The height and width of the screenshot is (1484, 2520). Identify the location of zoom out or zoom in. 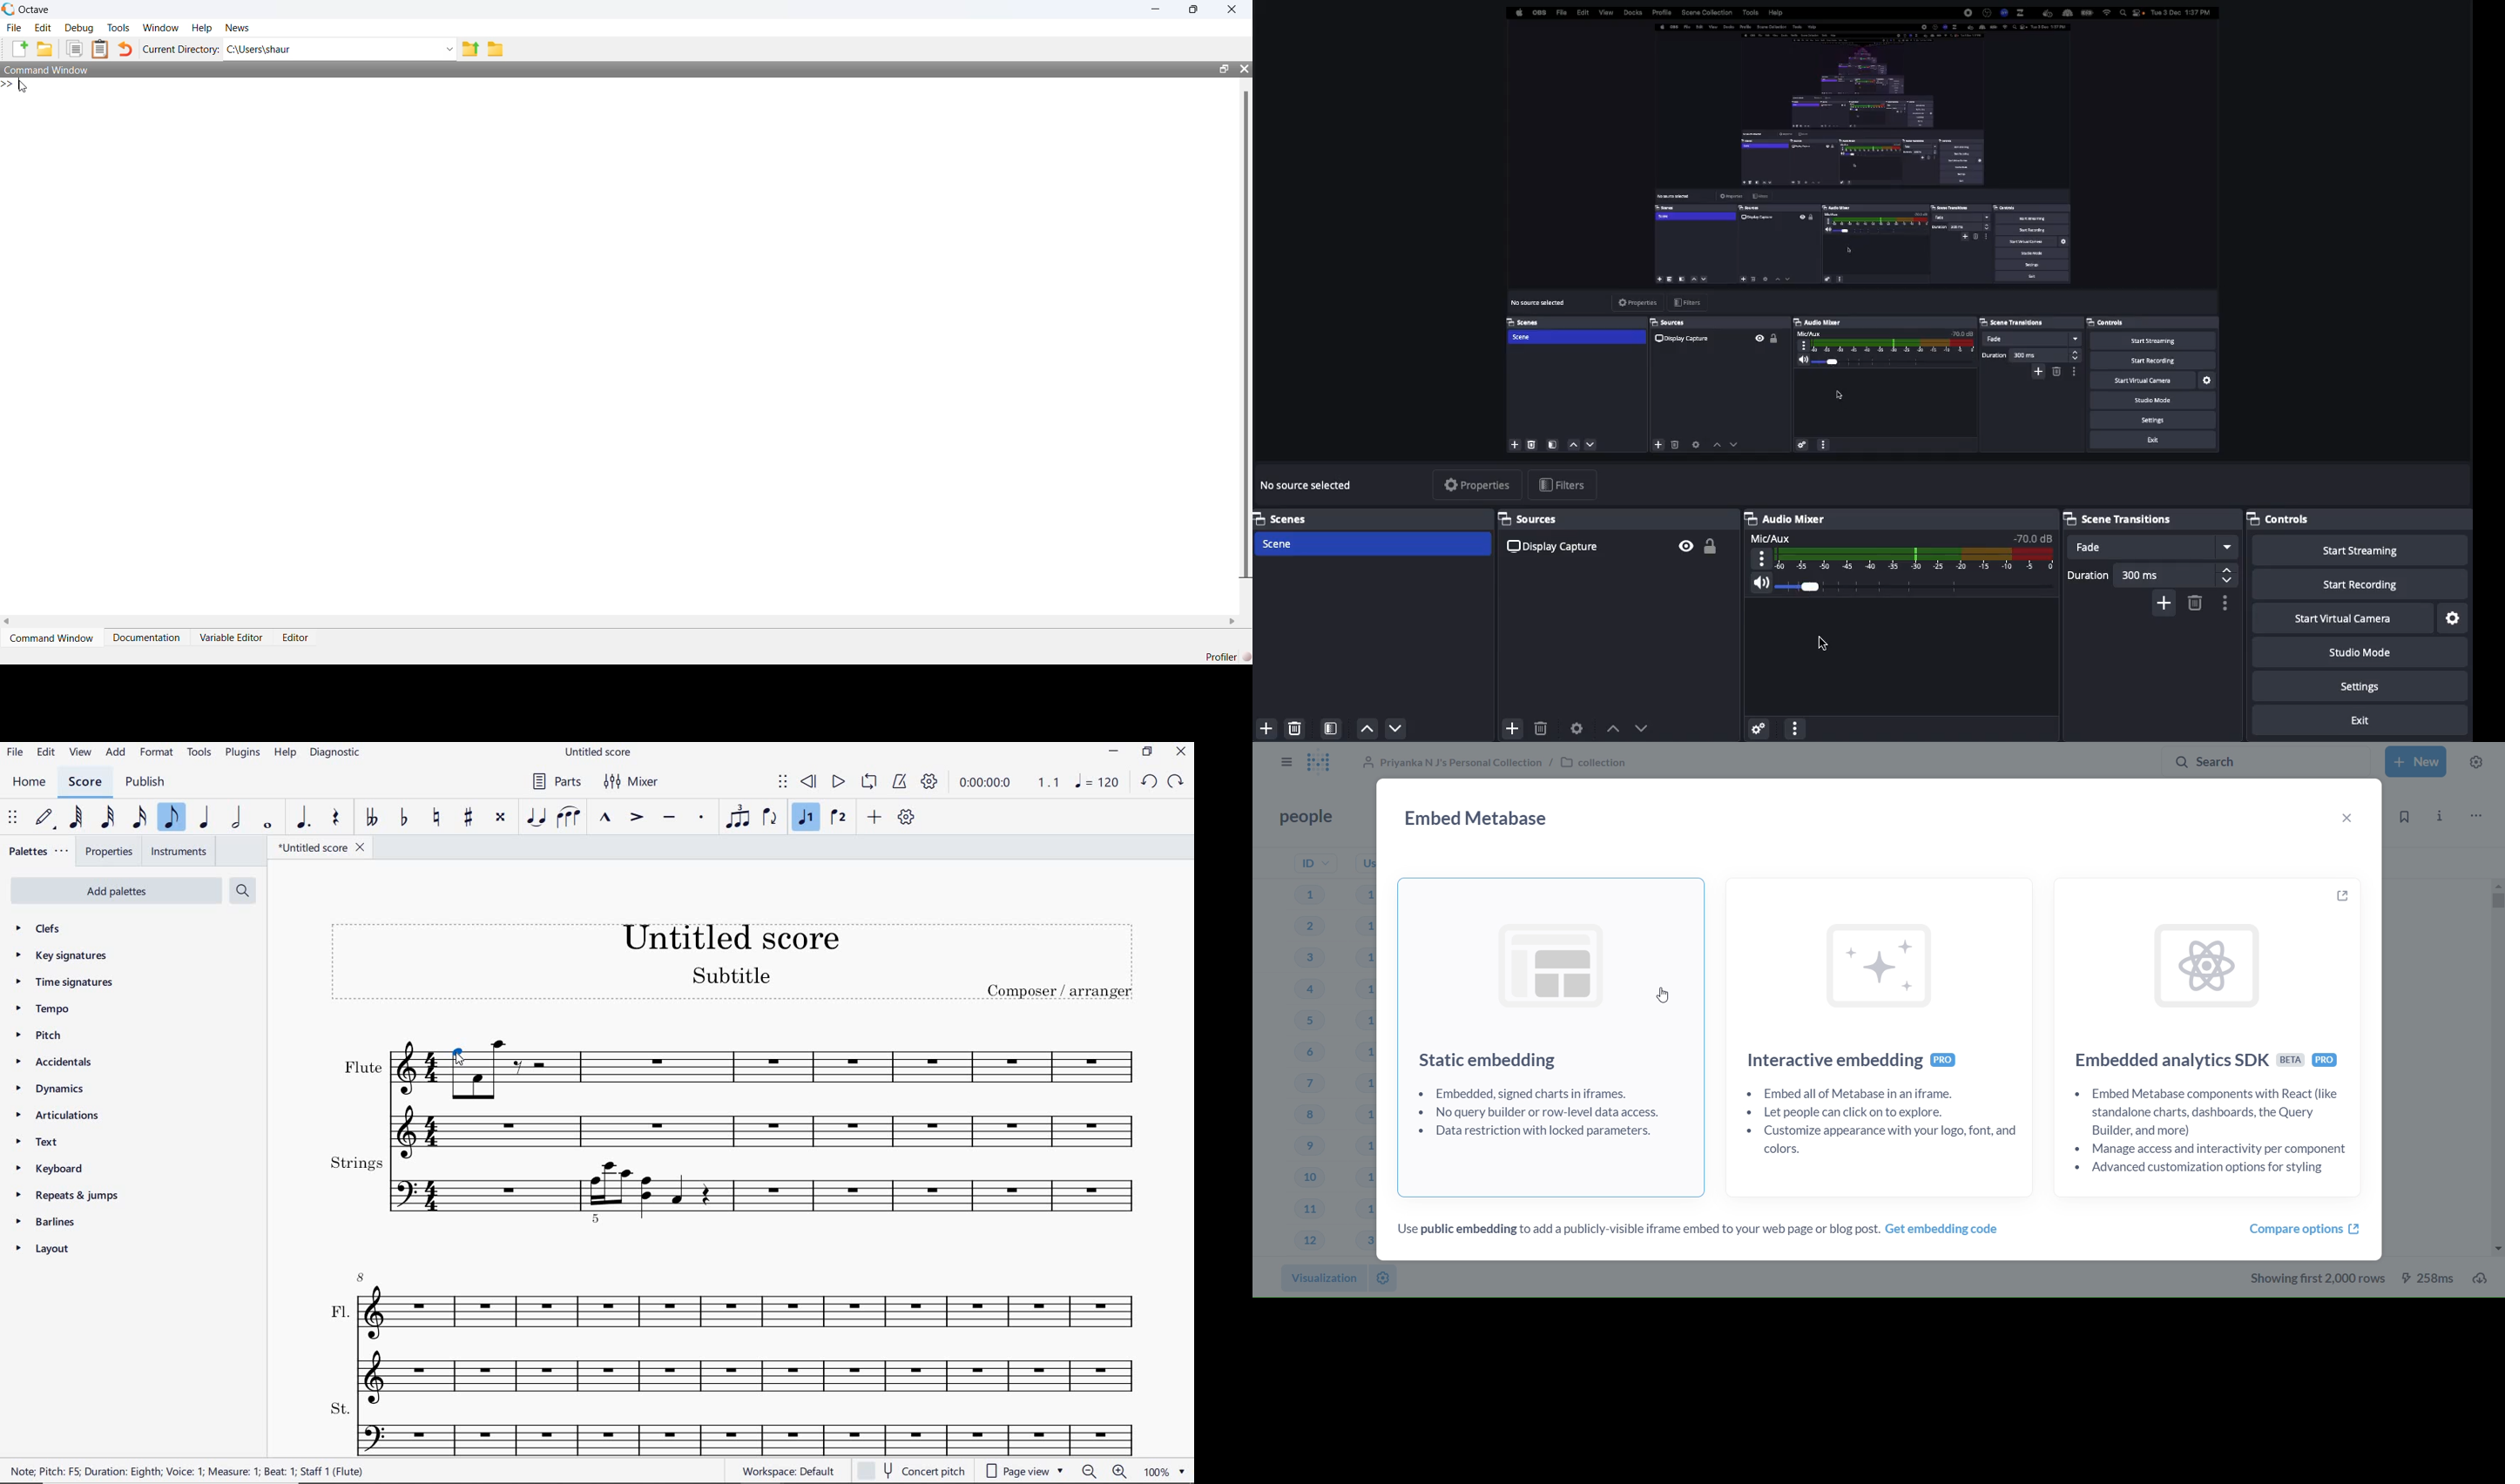
(1103, 1472).